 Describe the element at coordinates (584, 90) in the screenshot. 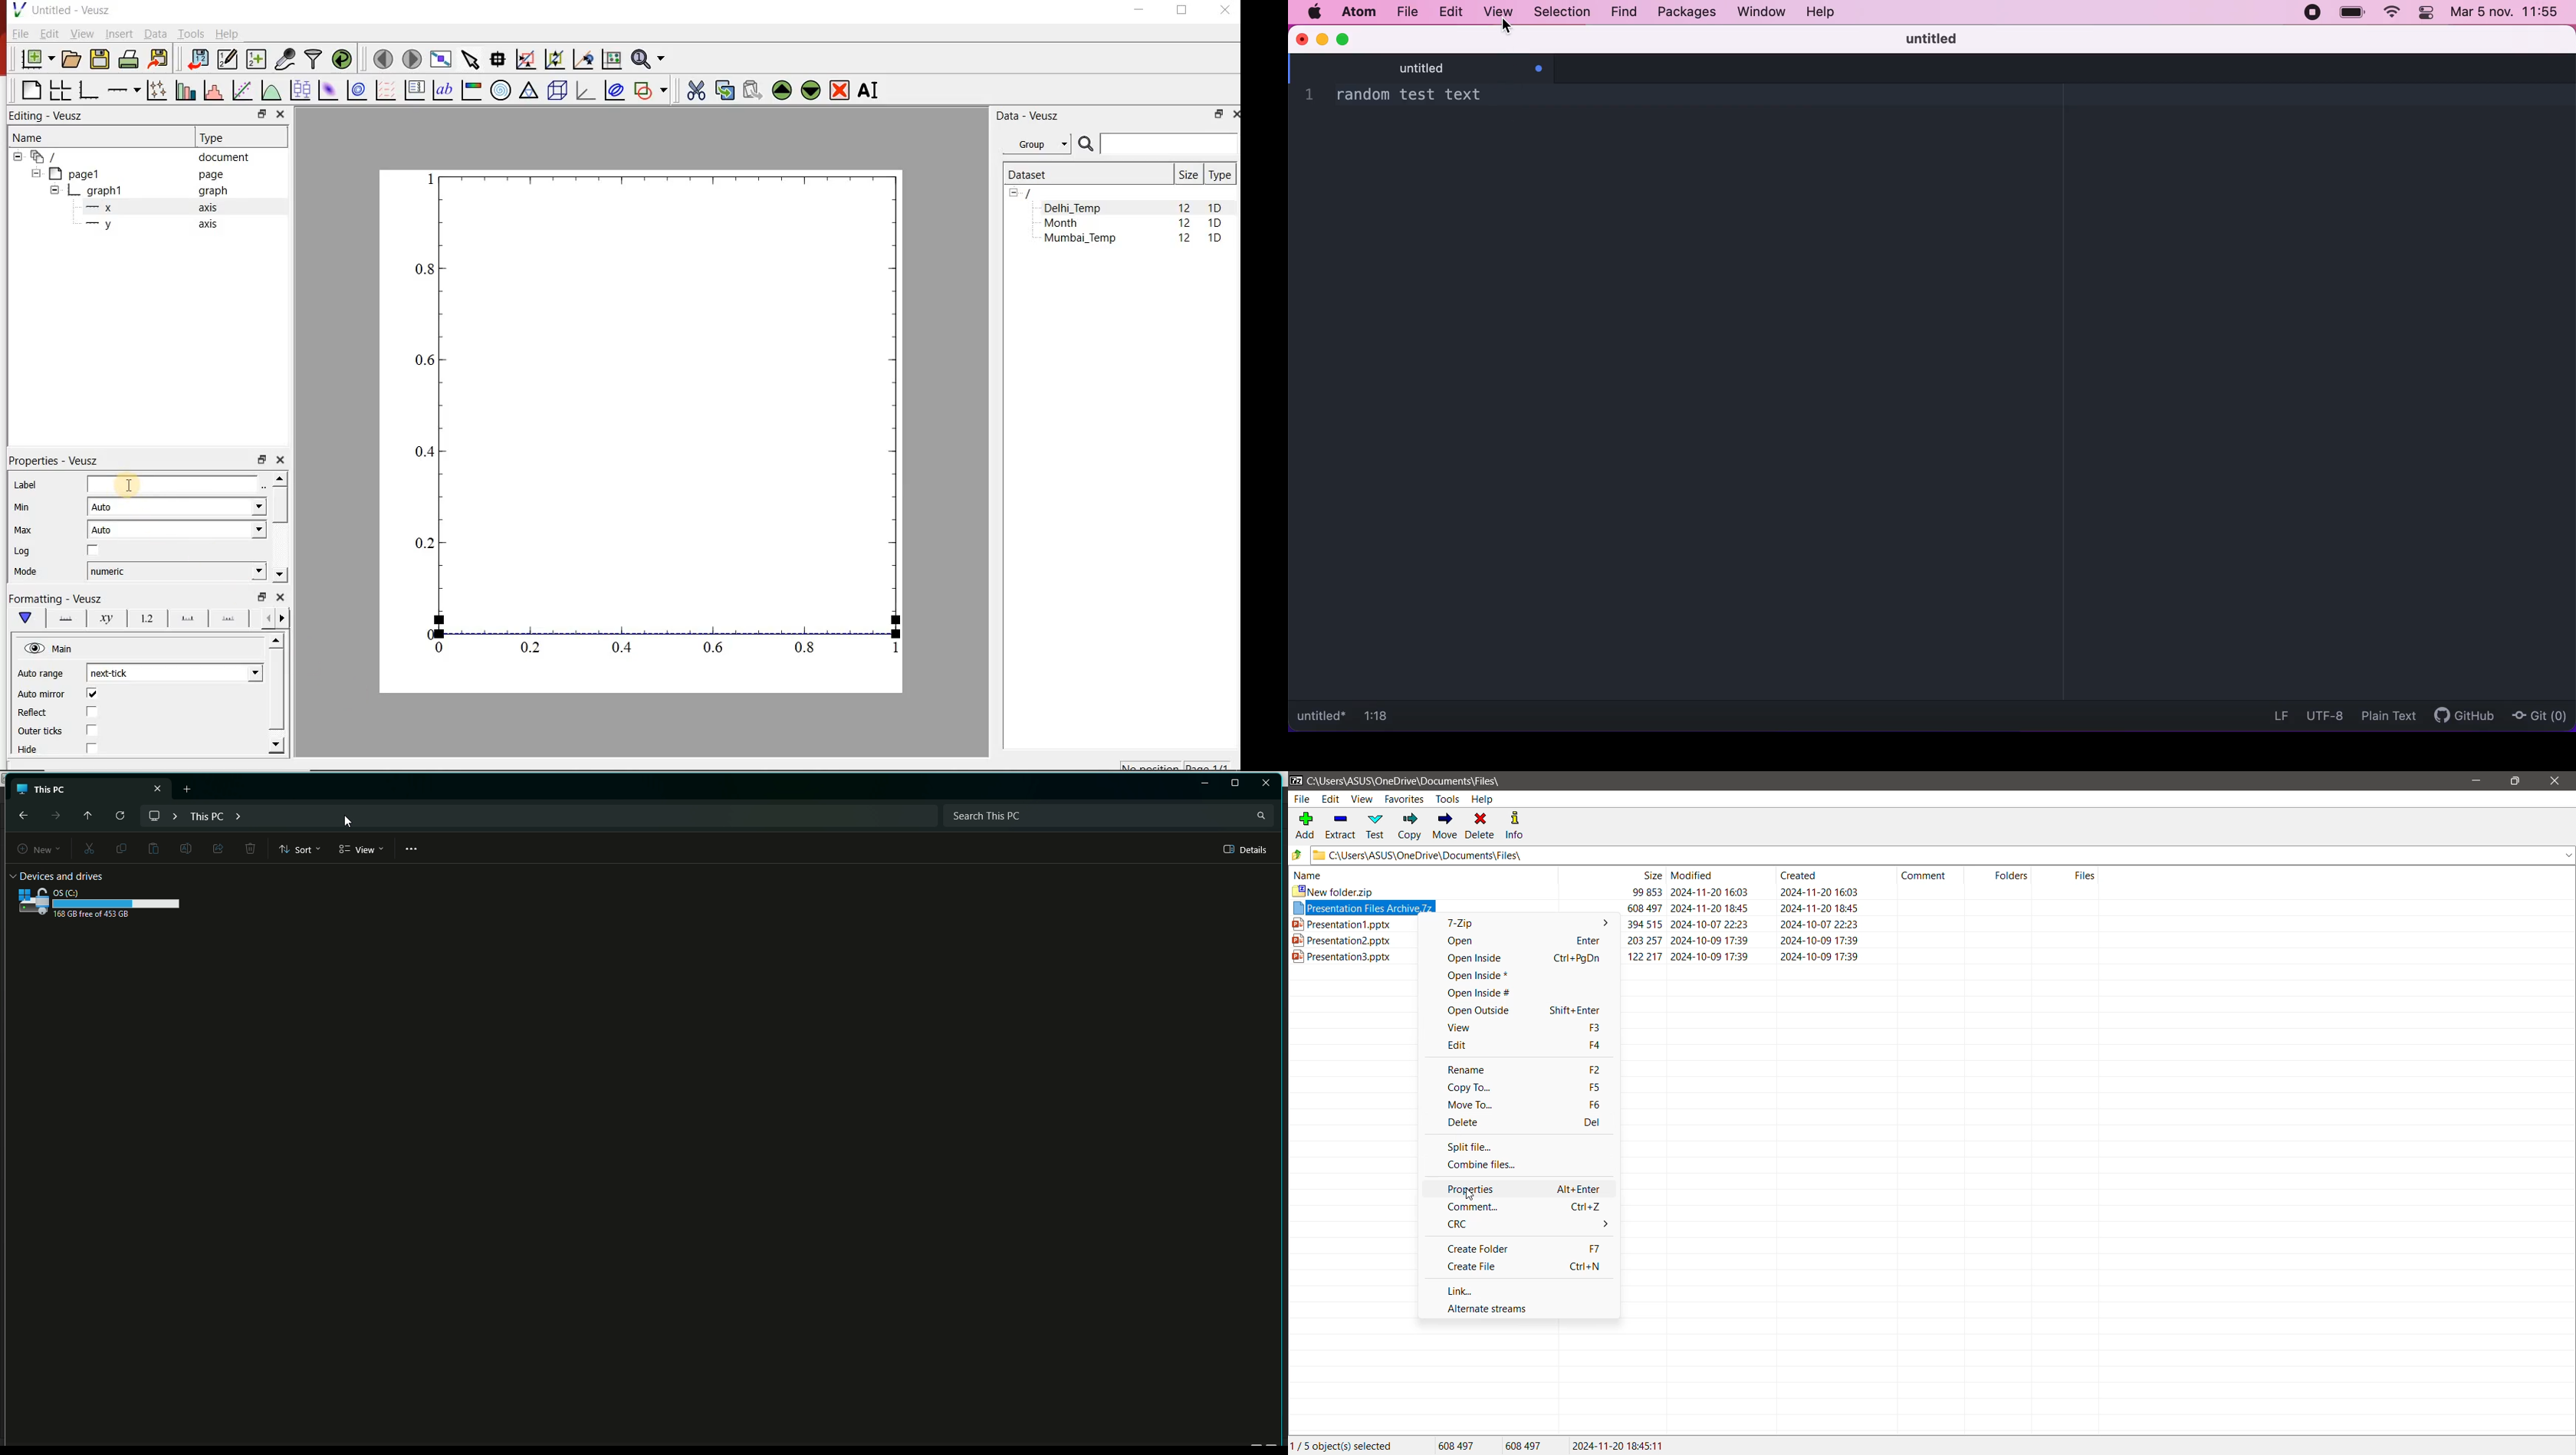

I see `3d graph` at that location.